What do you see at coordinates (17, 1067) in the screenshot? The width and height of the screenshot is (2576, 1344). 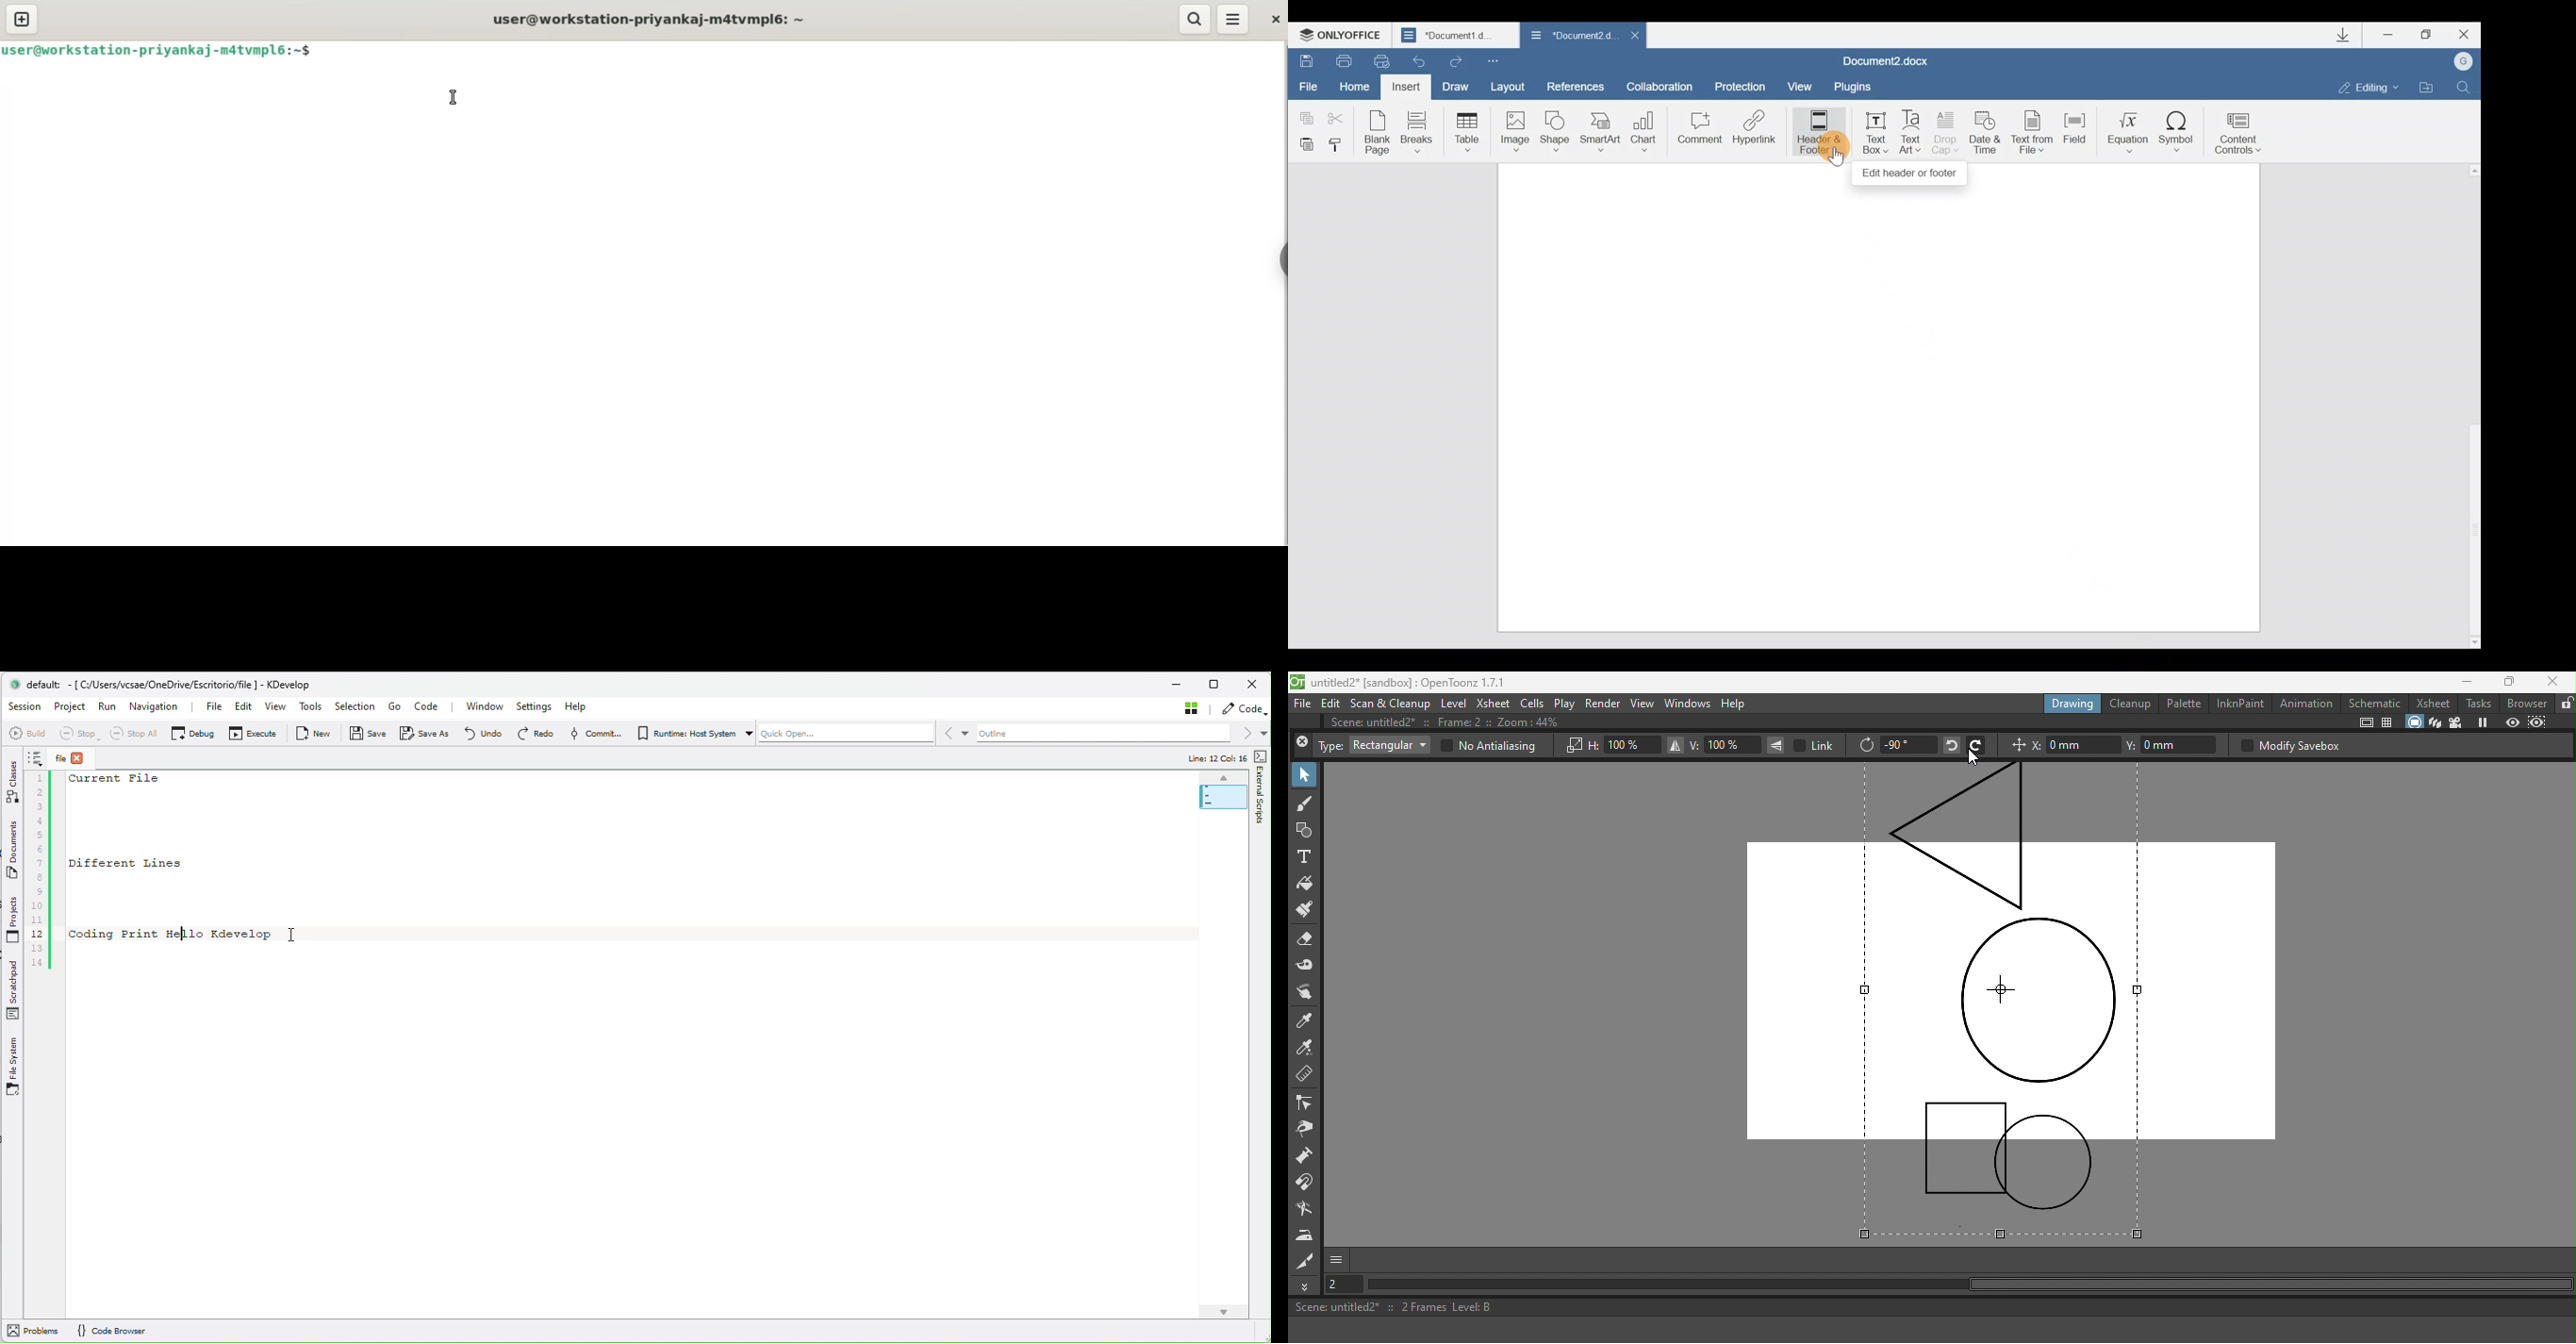 I see `File System` at bounding box center [17, 1067].